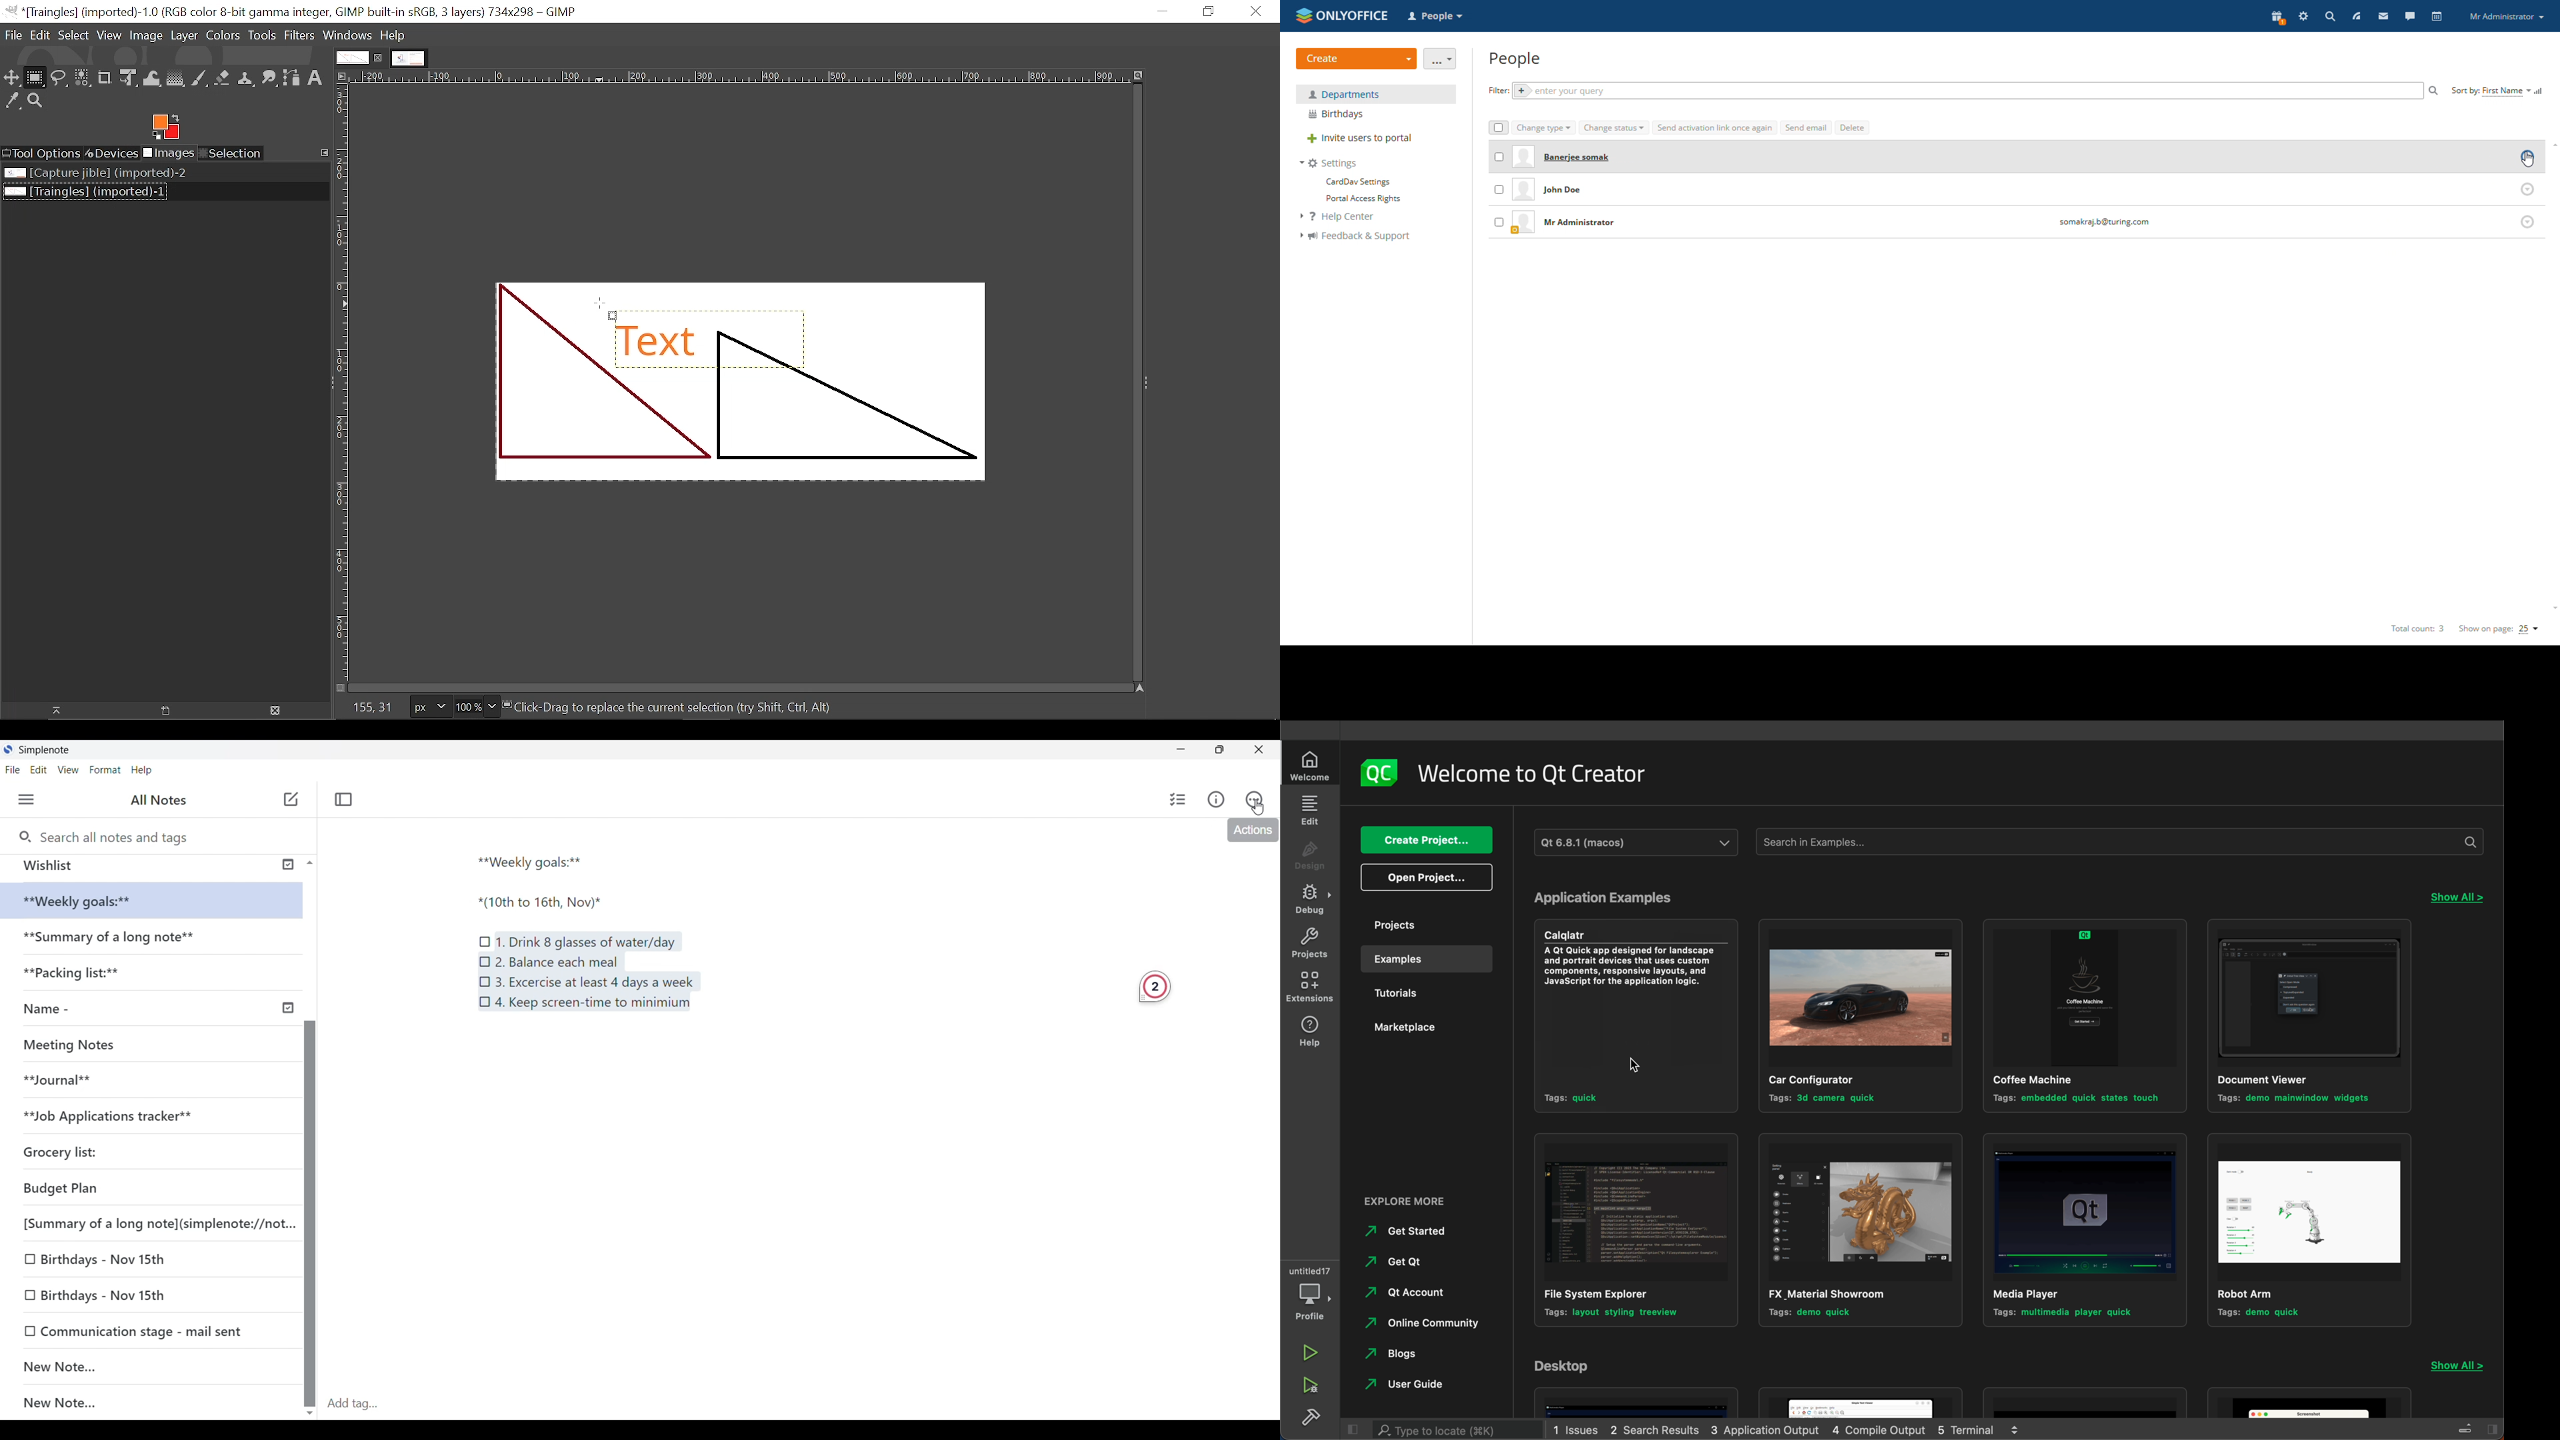 Image resolution: width=2576 pixels, height=1456 pixels. What do you see at coordinates (70, 771) in the screenshot?
I see `View` at bounding box center [70, 771].